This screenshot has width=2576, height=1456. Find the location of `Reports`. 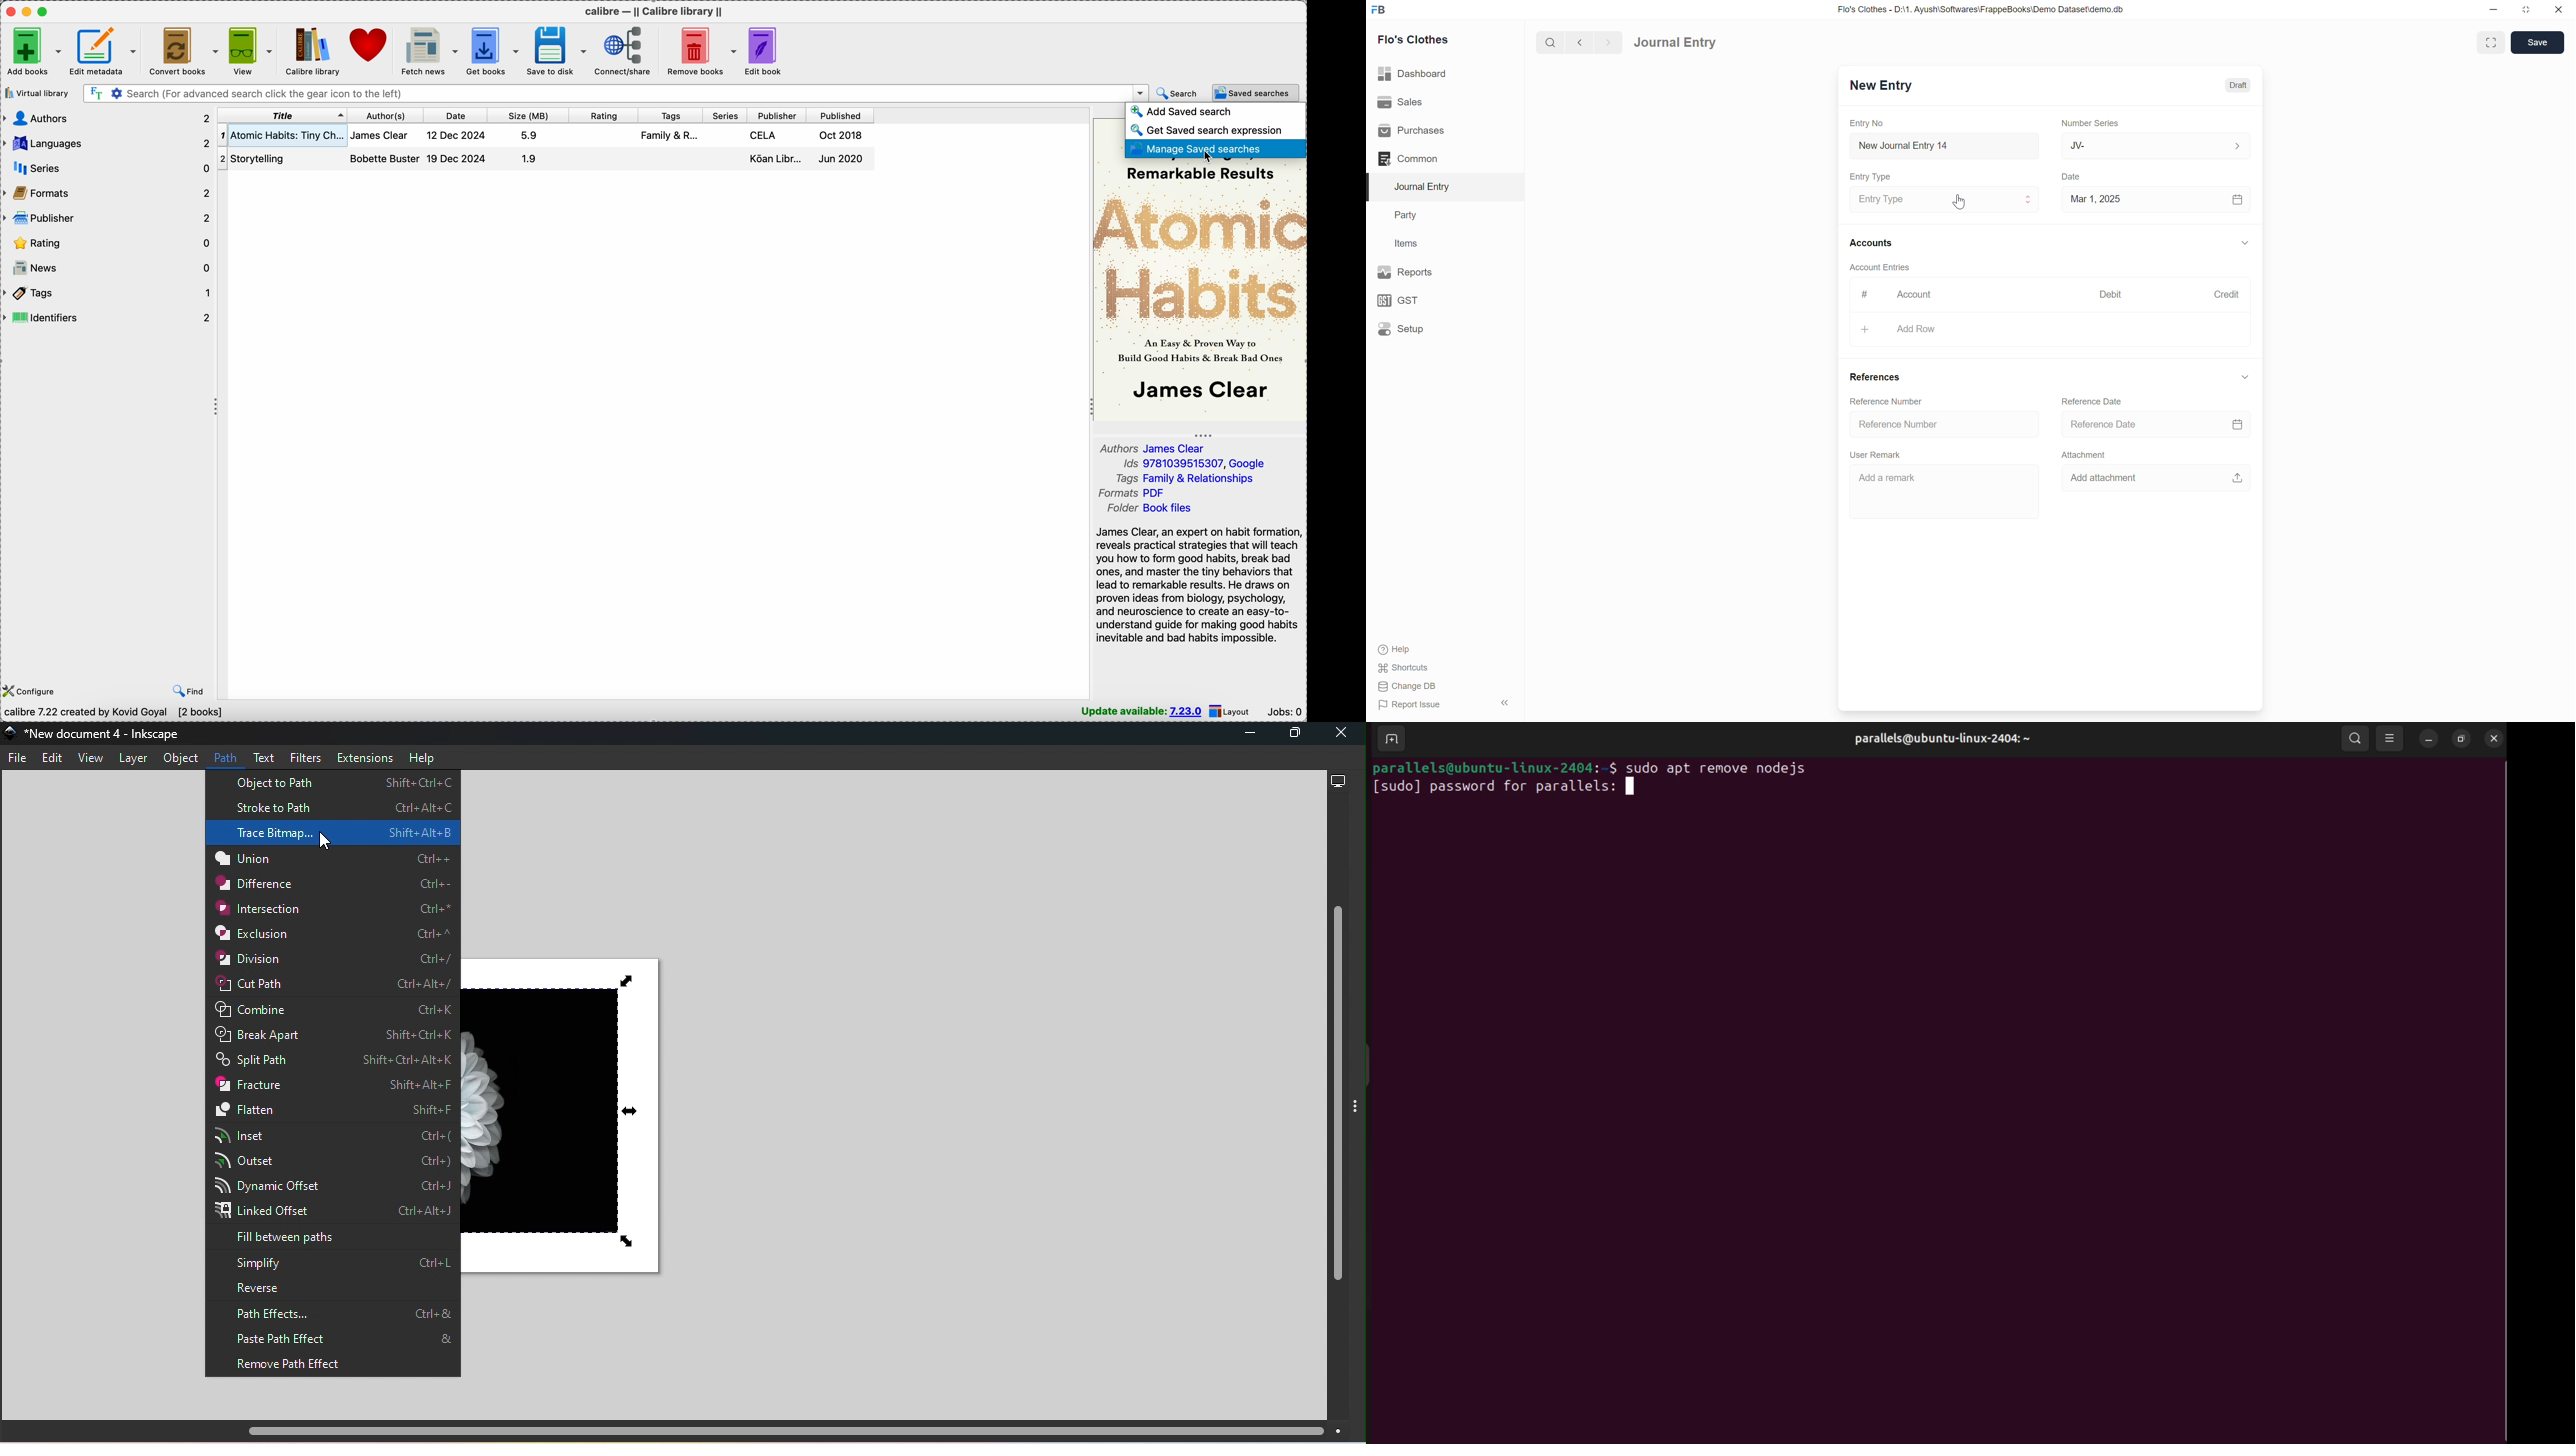

Reports is located at coordinates (1408, 272).